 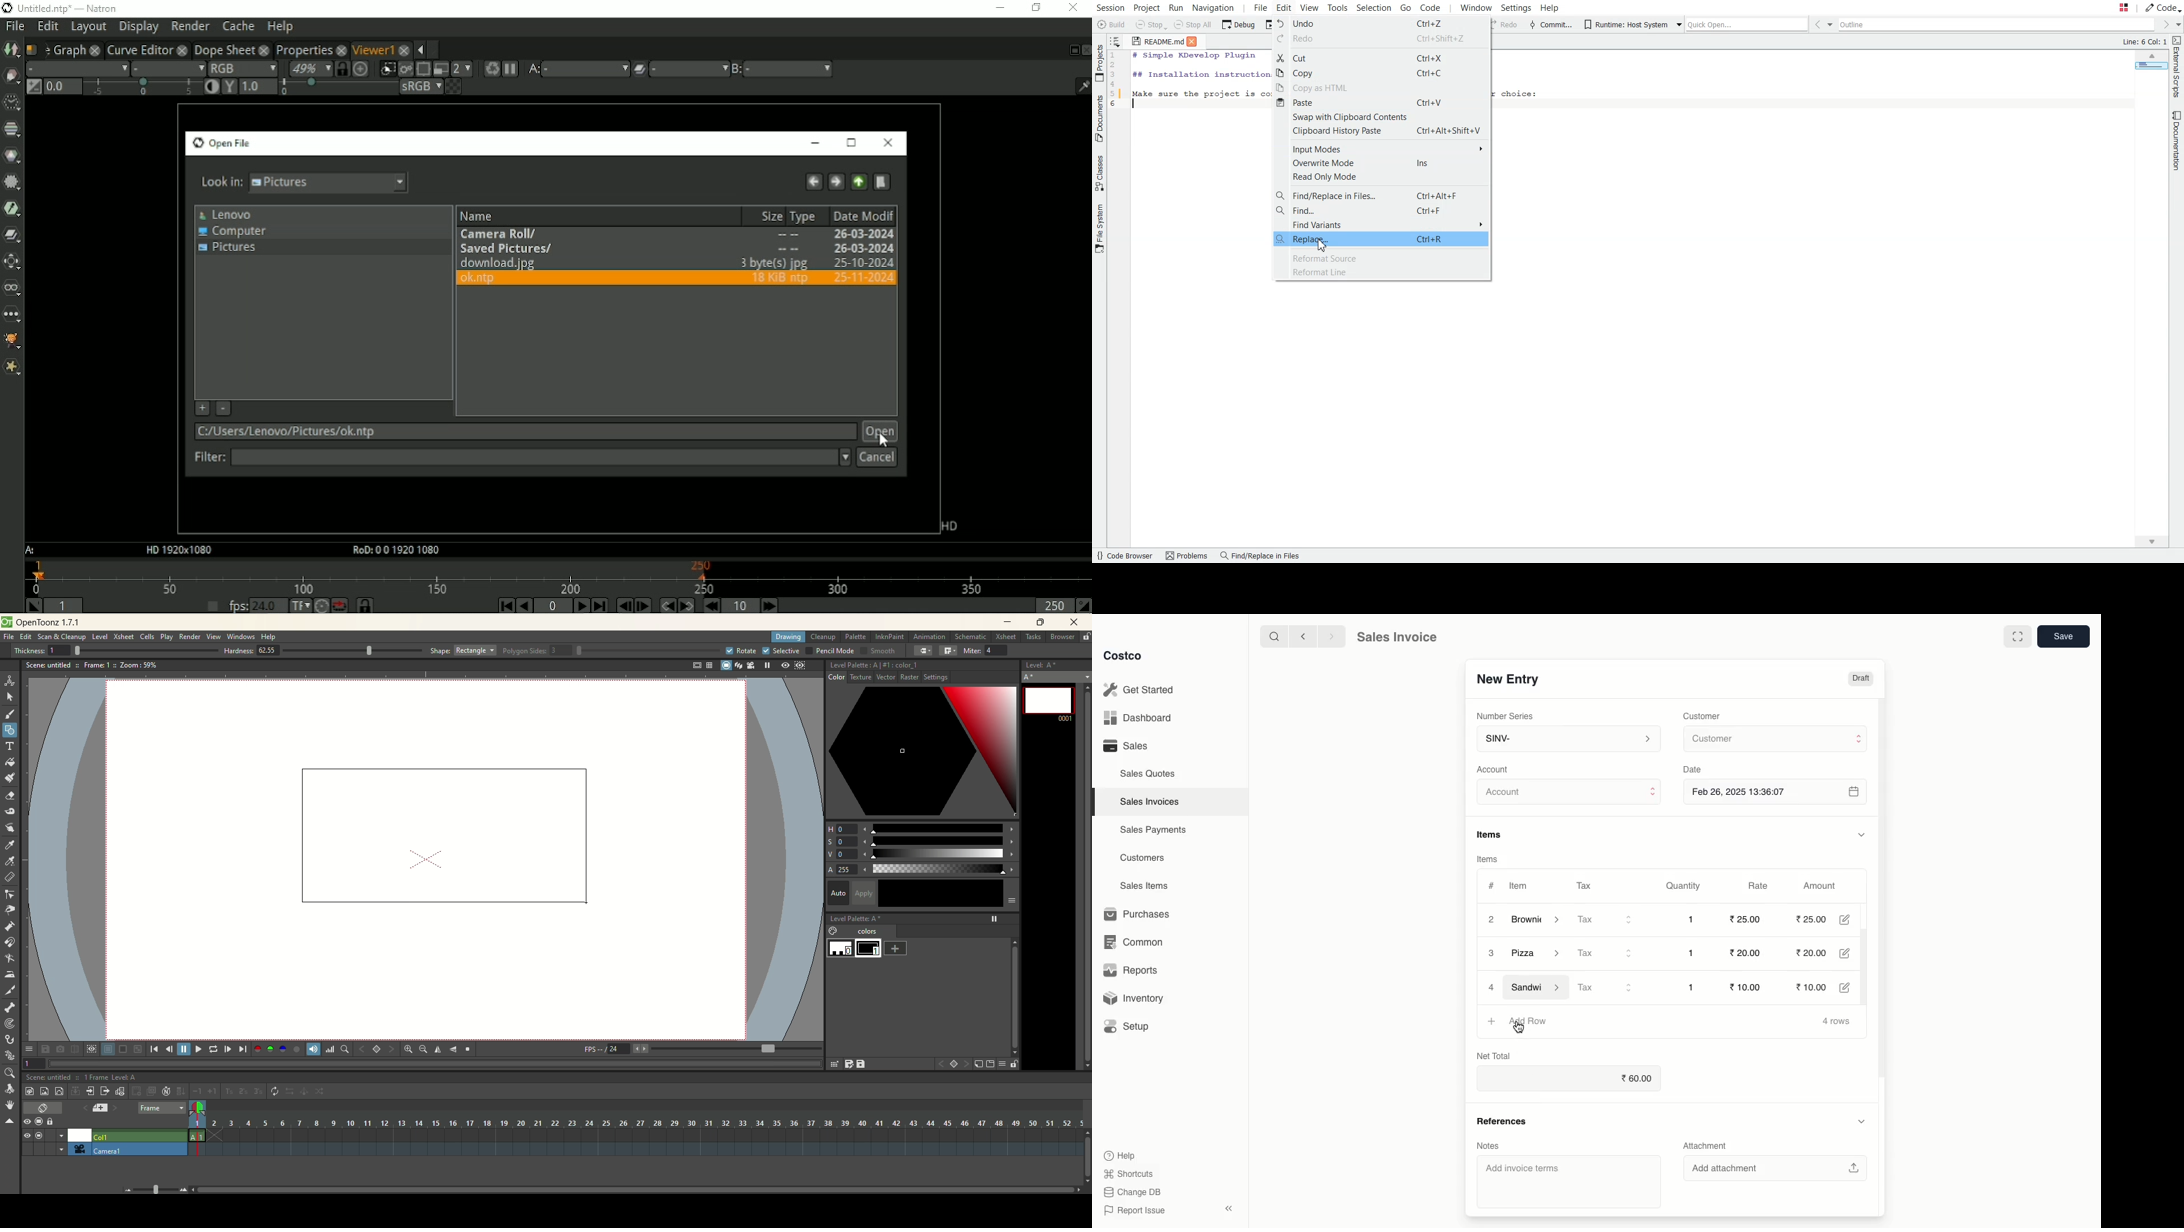 What do you see at coordinates (1381, 224) in the screenshot?
I see `Find Variants` at bounding box center [1381, 224].